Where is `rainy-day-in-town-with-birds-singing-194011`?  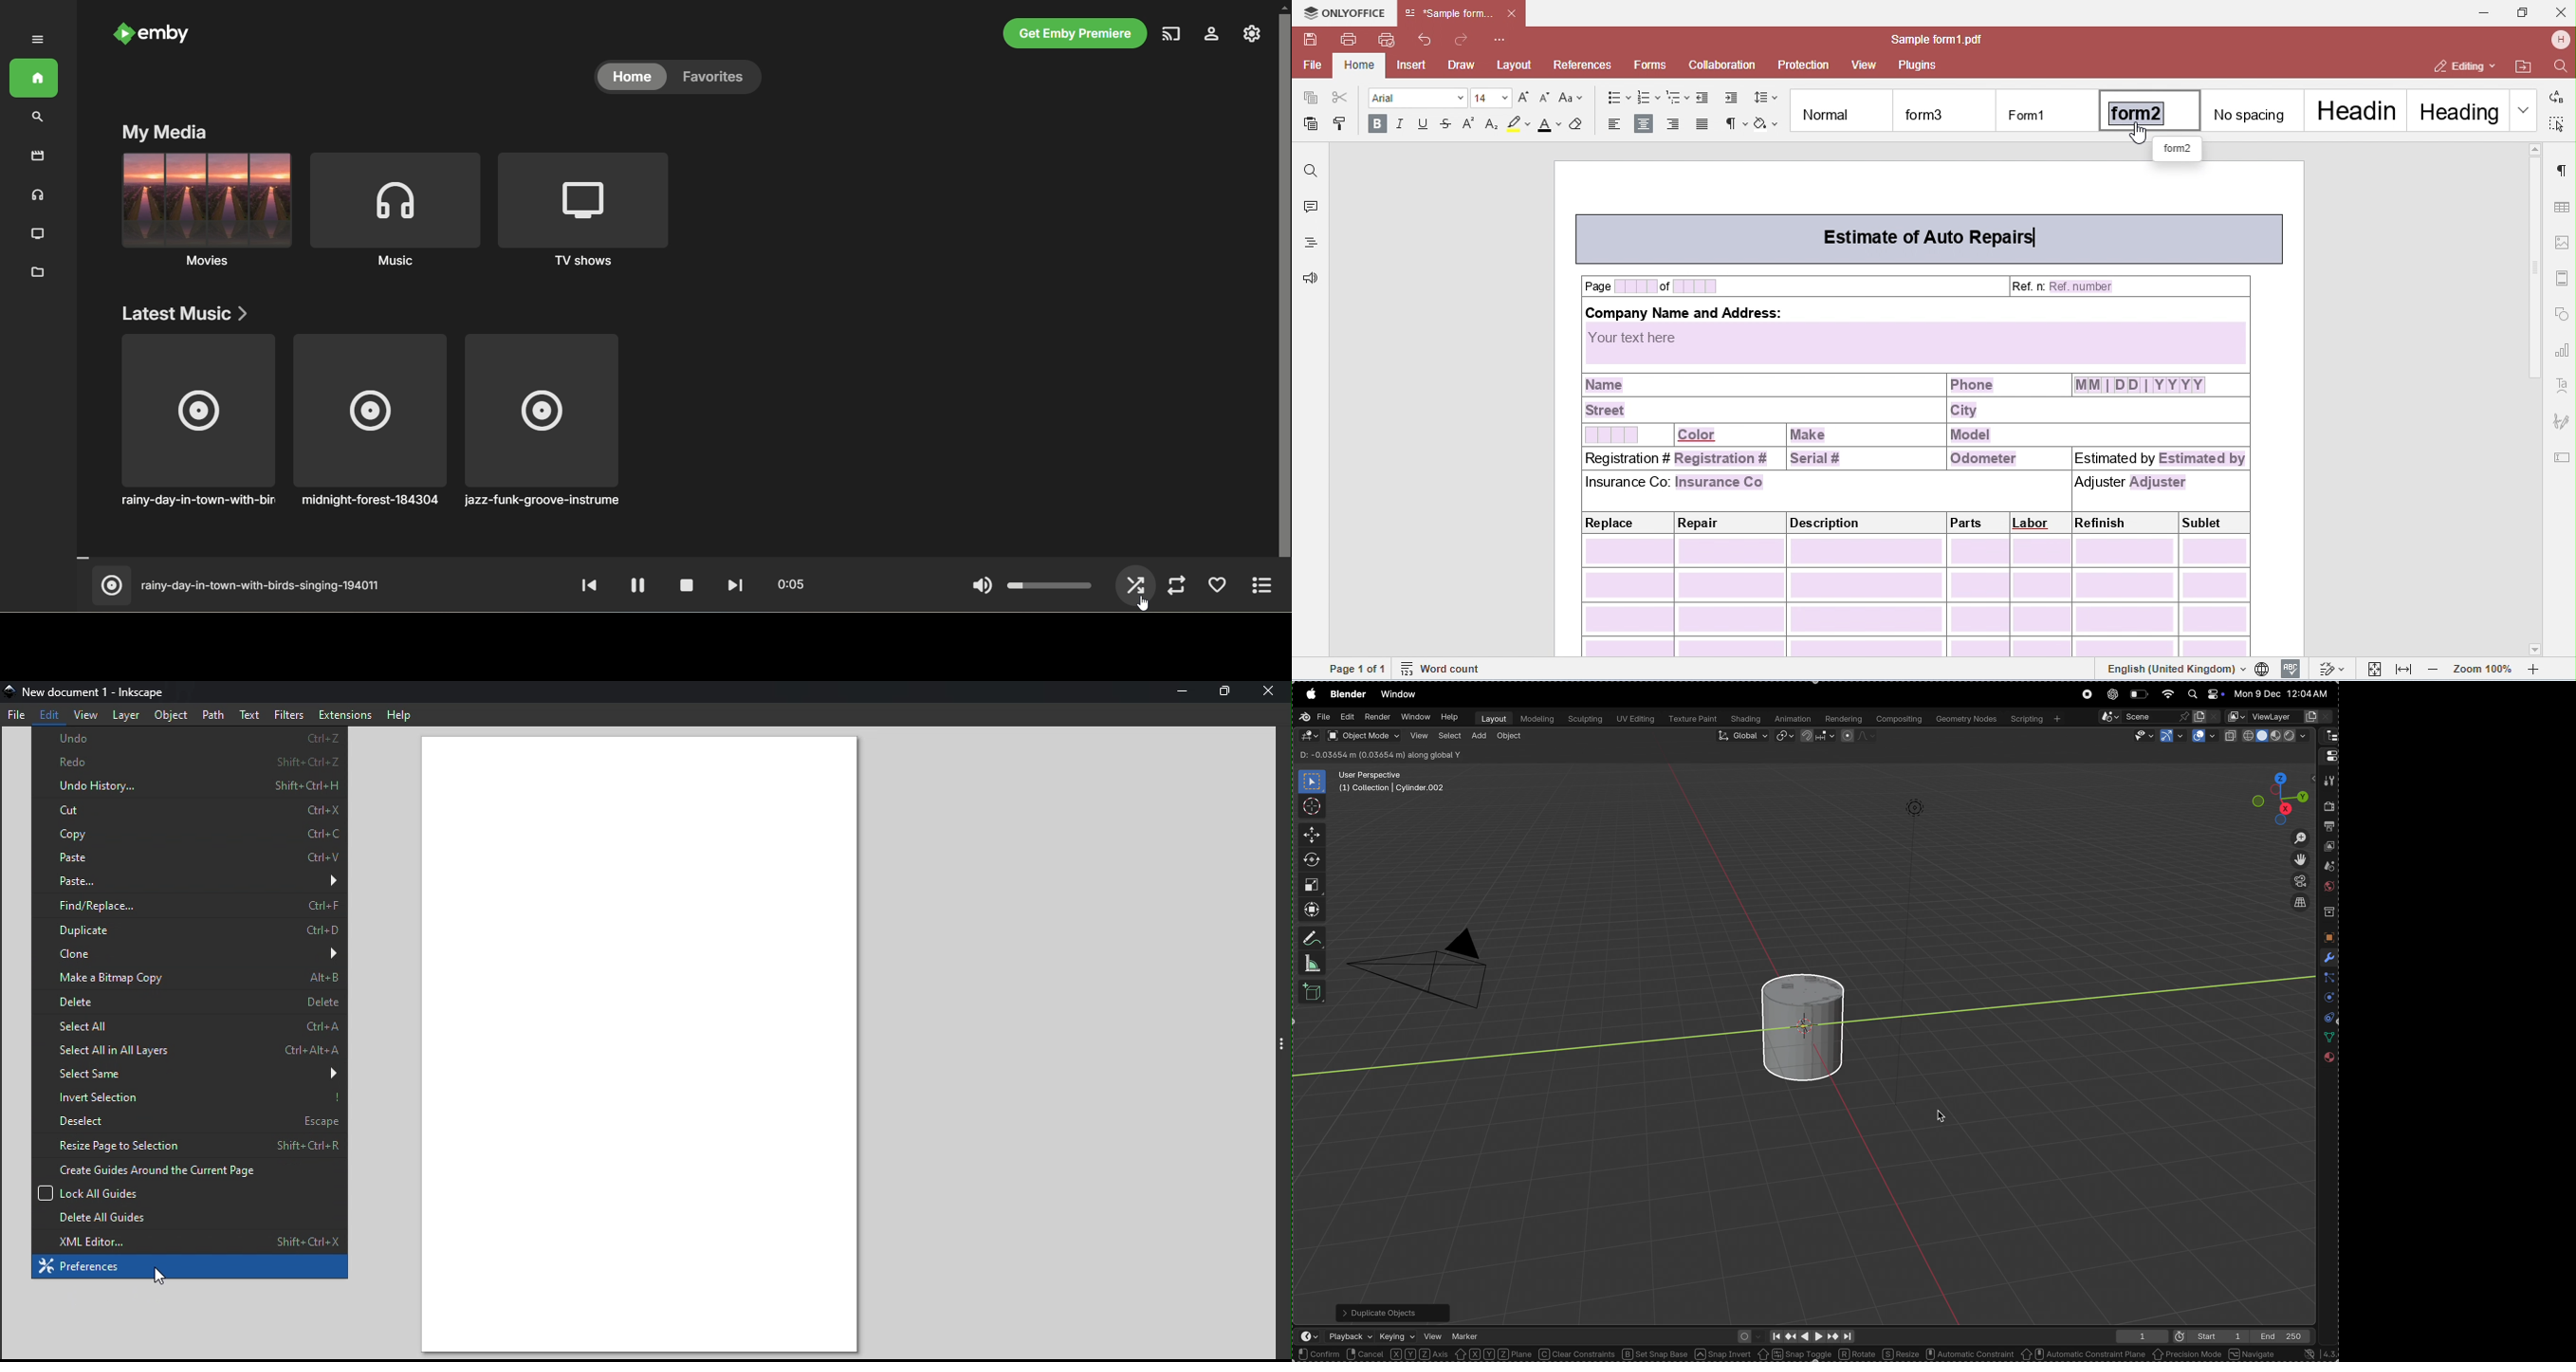
rainy-day-in-town-with-birds-singing-194011 is located at coordinates (244, 586).